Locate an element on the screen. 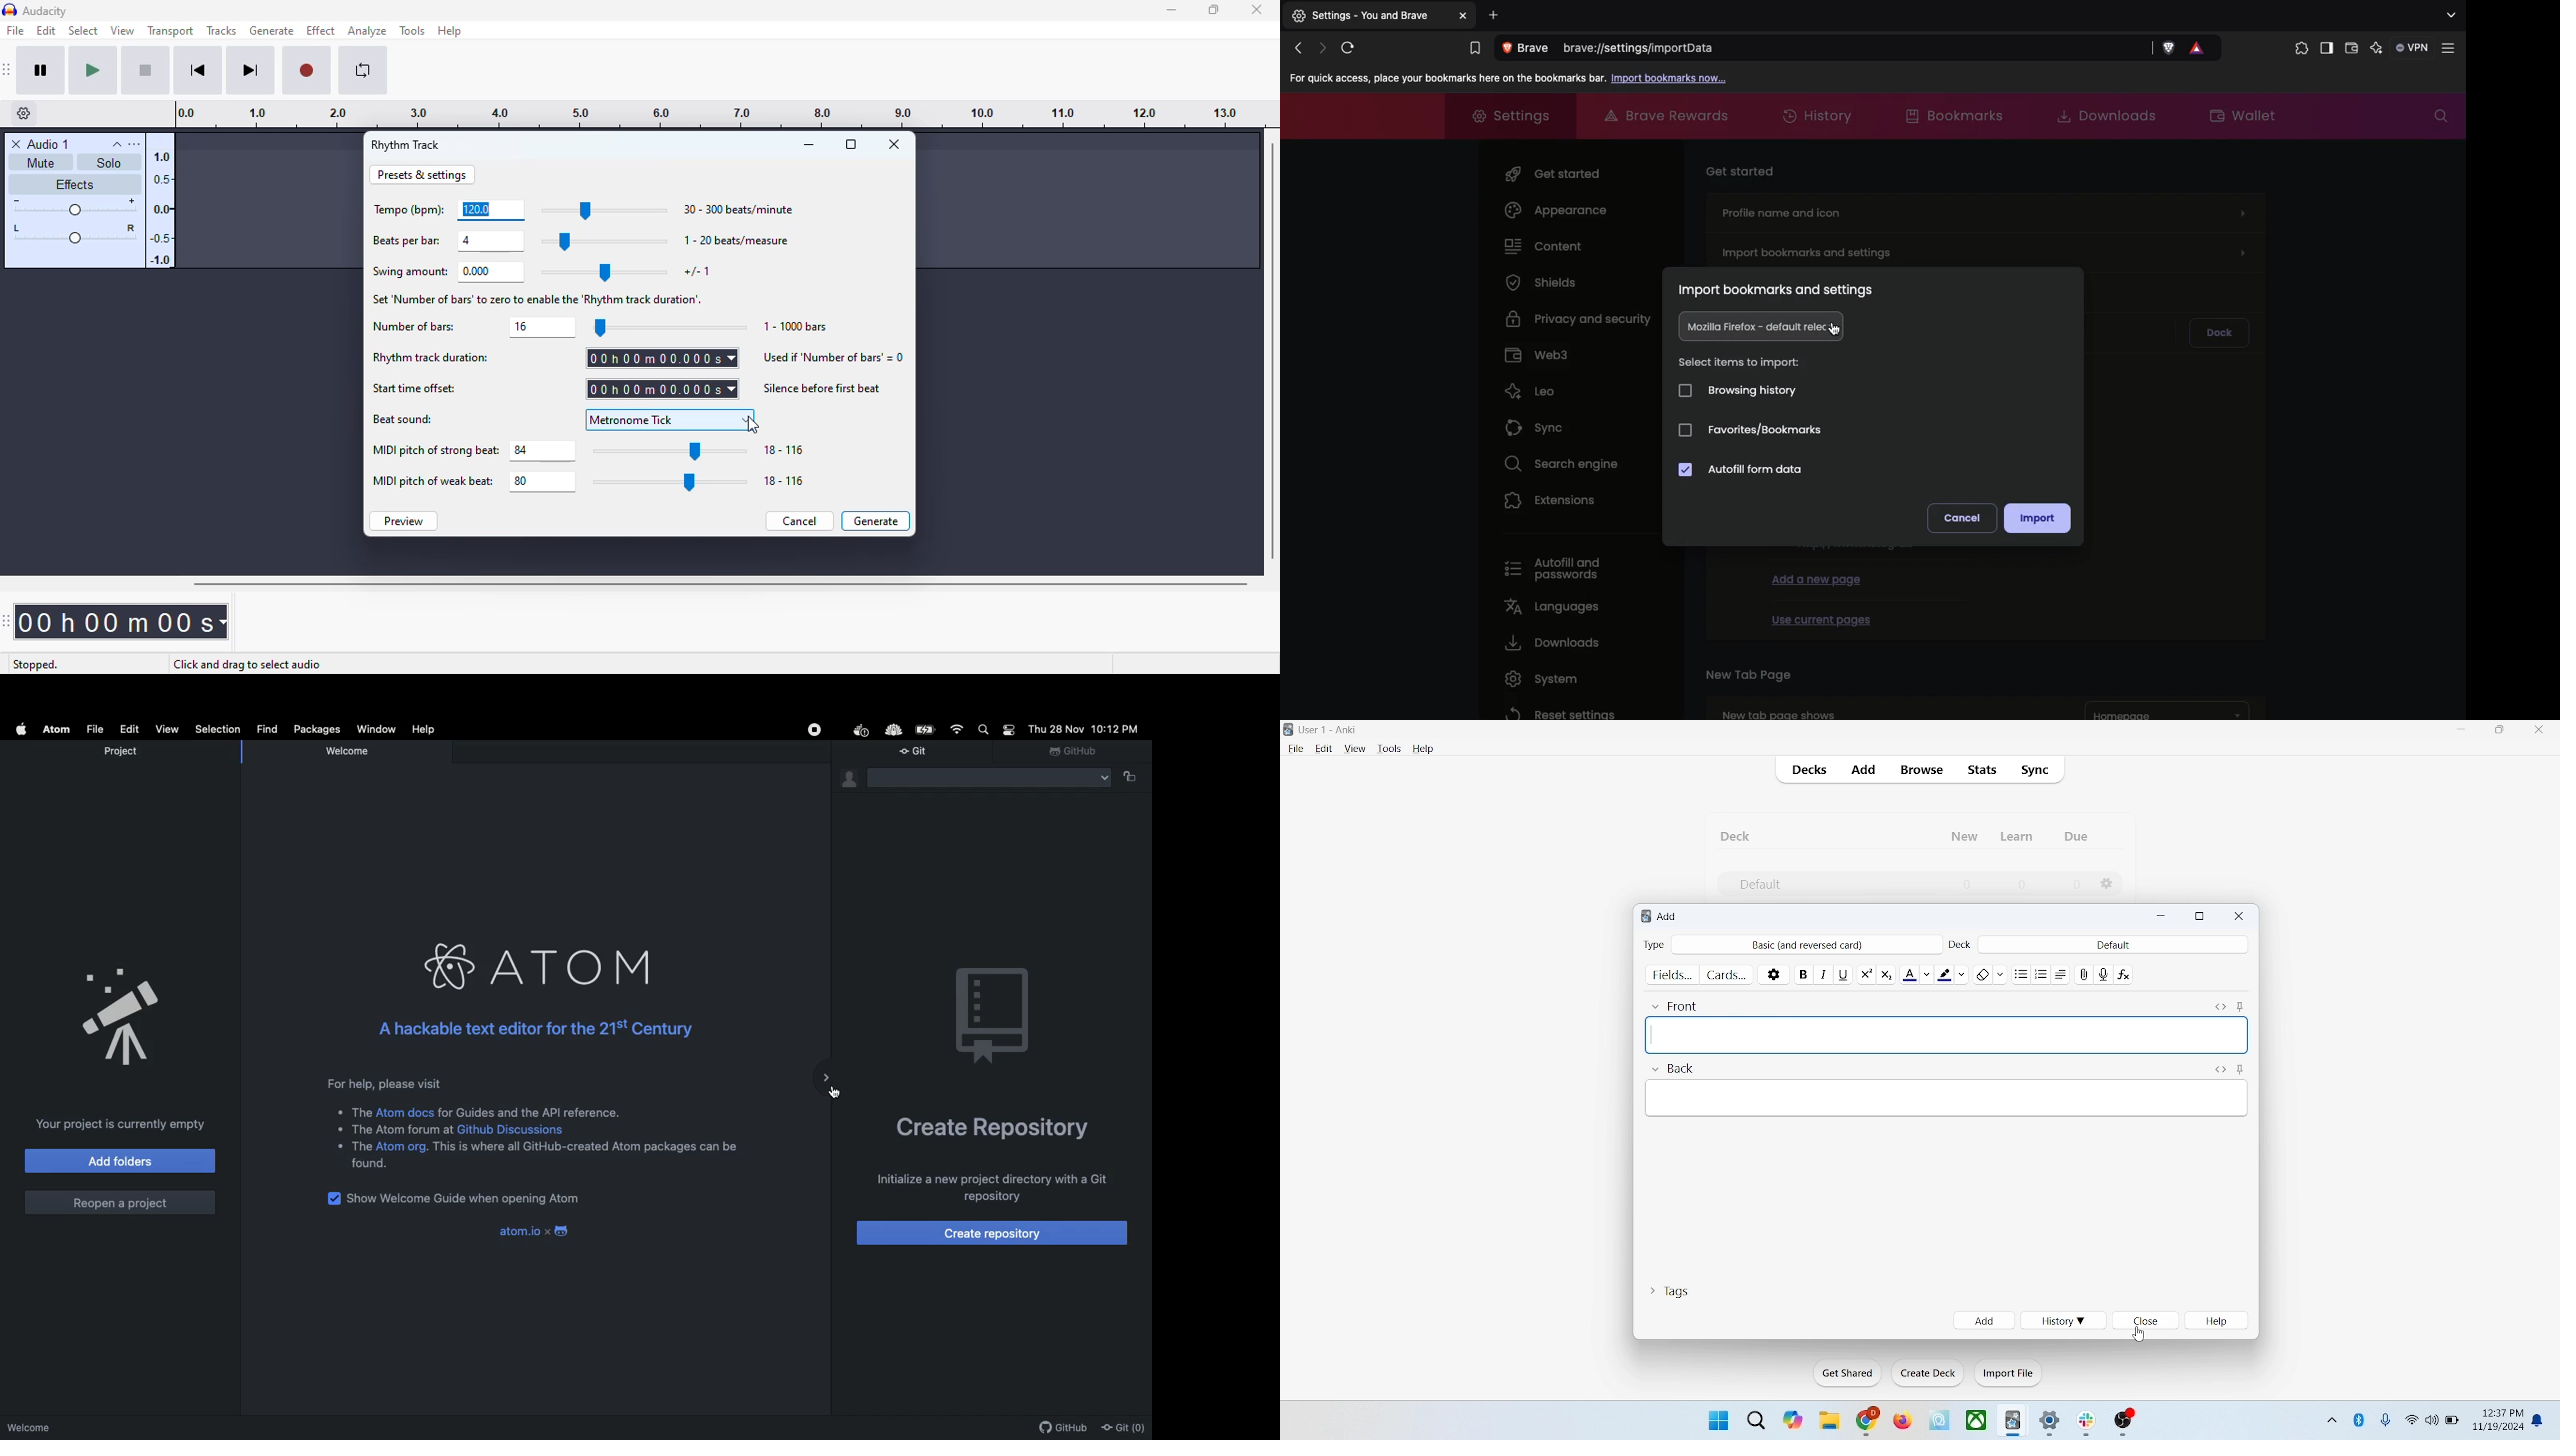 This screenshot has height=1456, width=2576. New tab page shows is located at coordinates (1873, 707).